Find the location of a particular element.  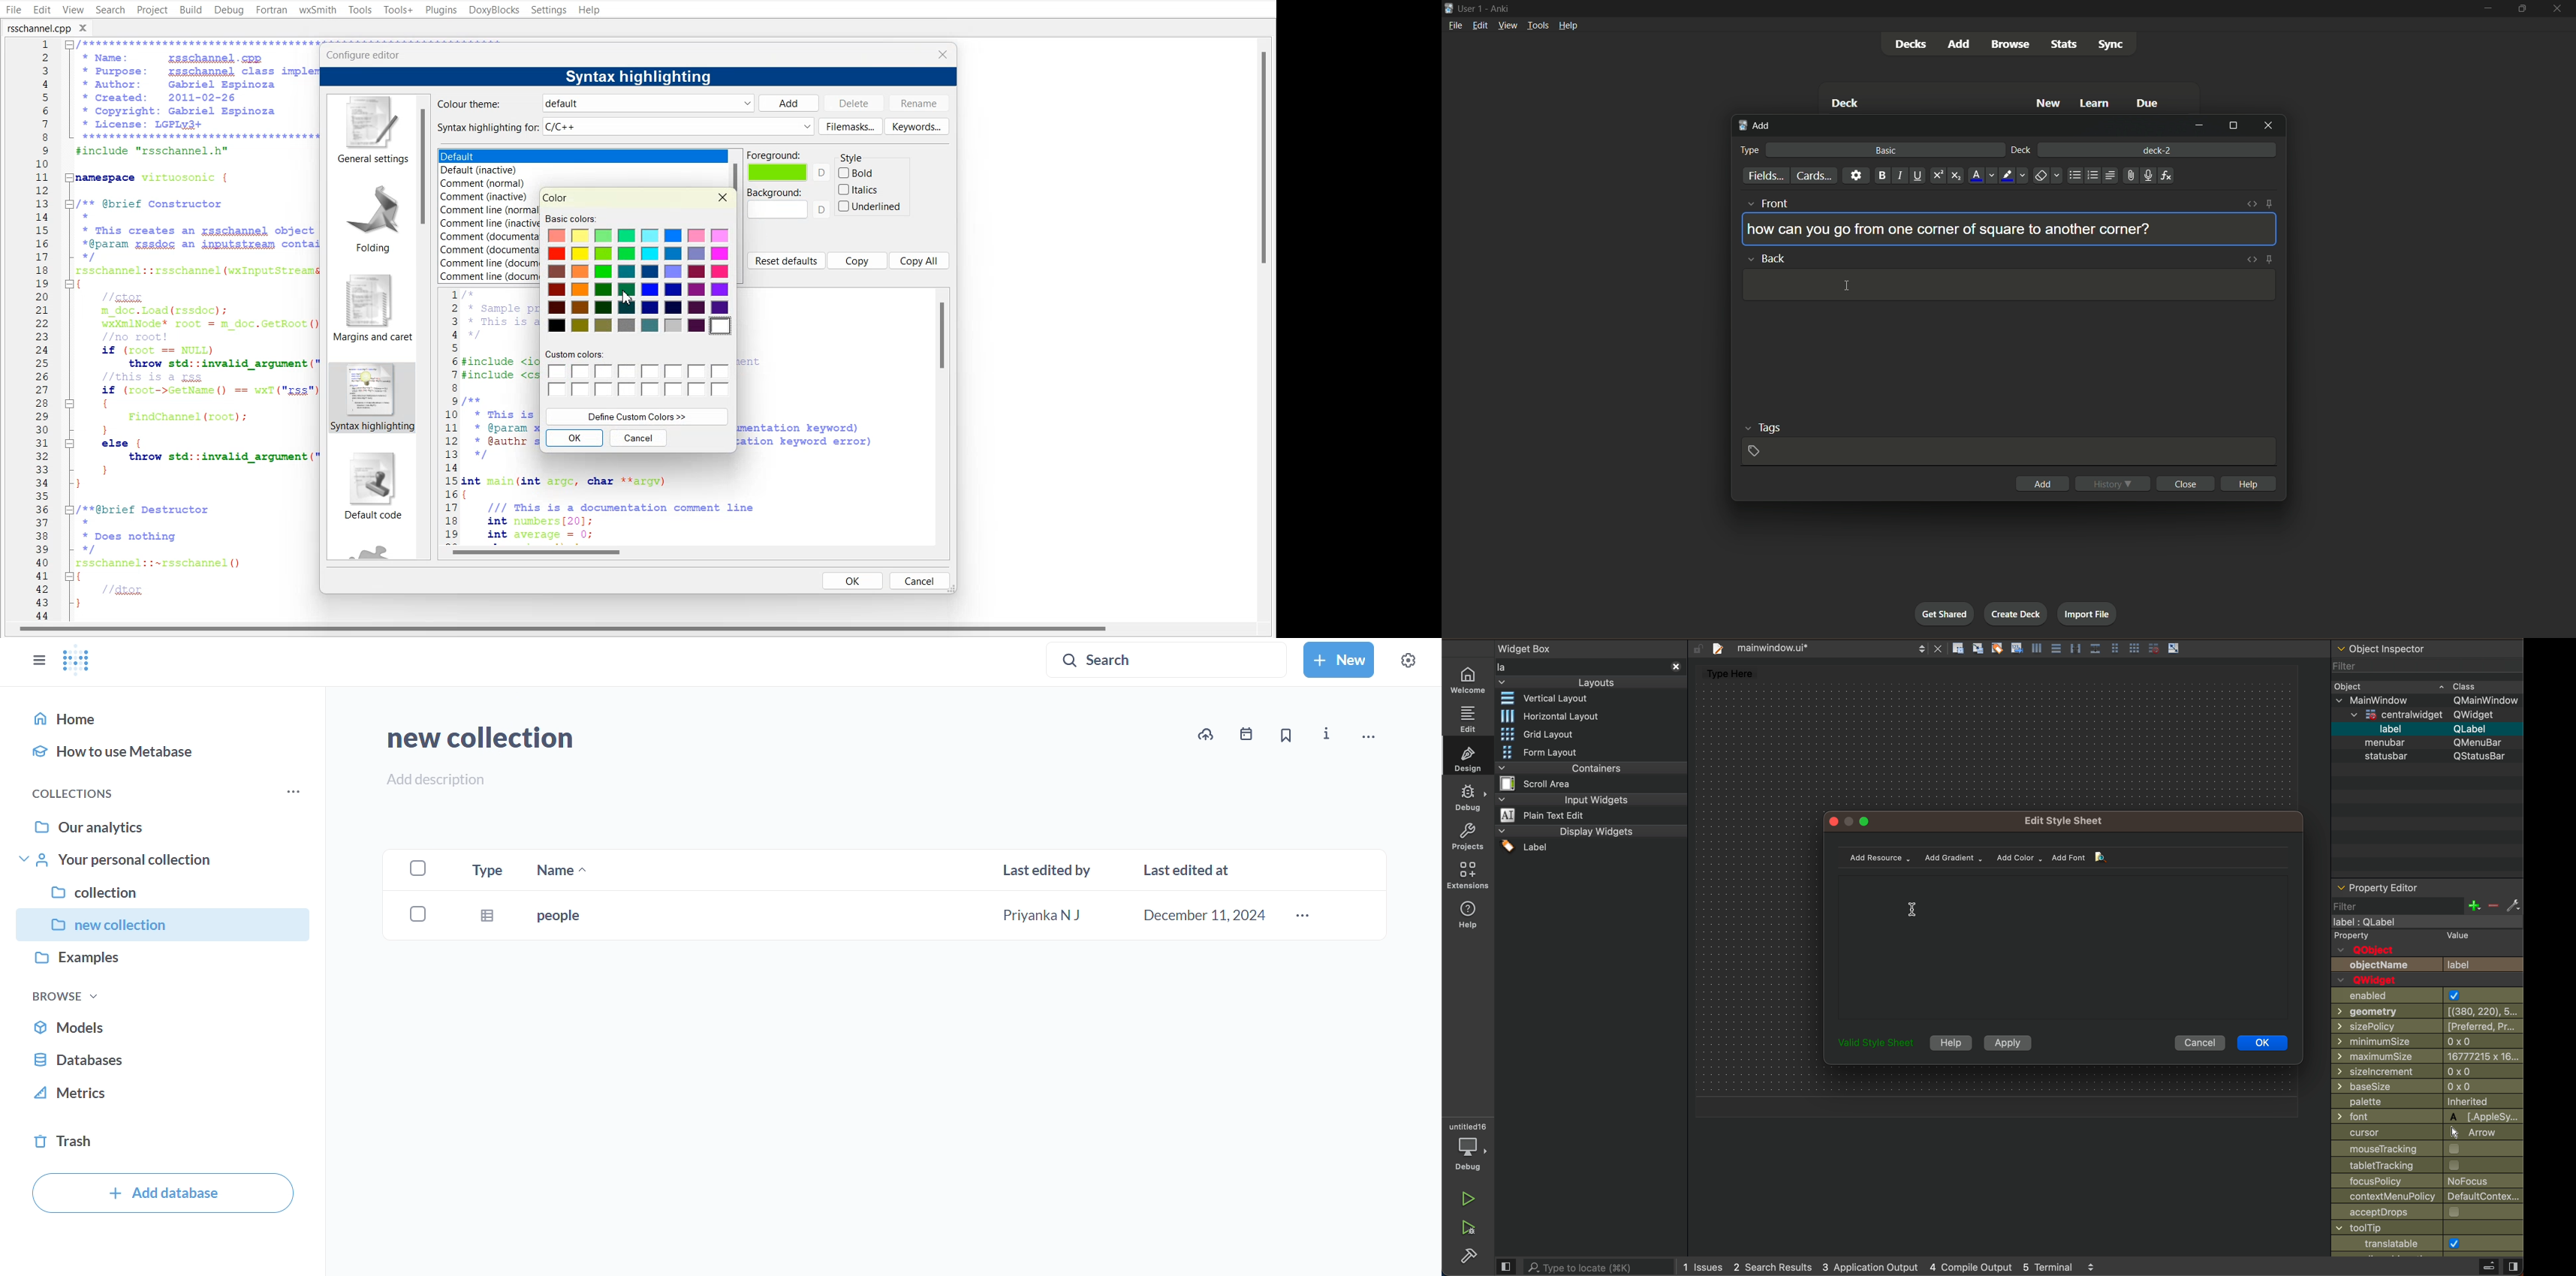

decks is located at coordinates (1909, 44).